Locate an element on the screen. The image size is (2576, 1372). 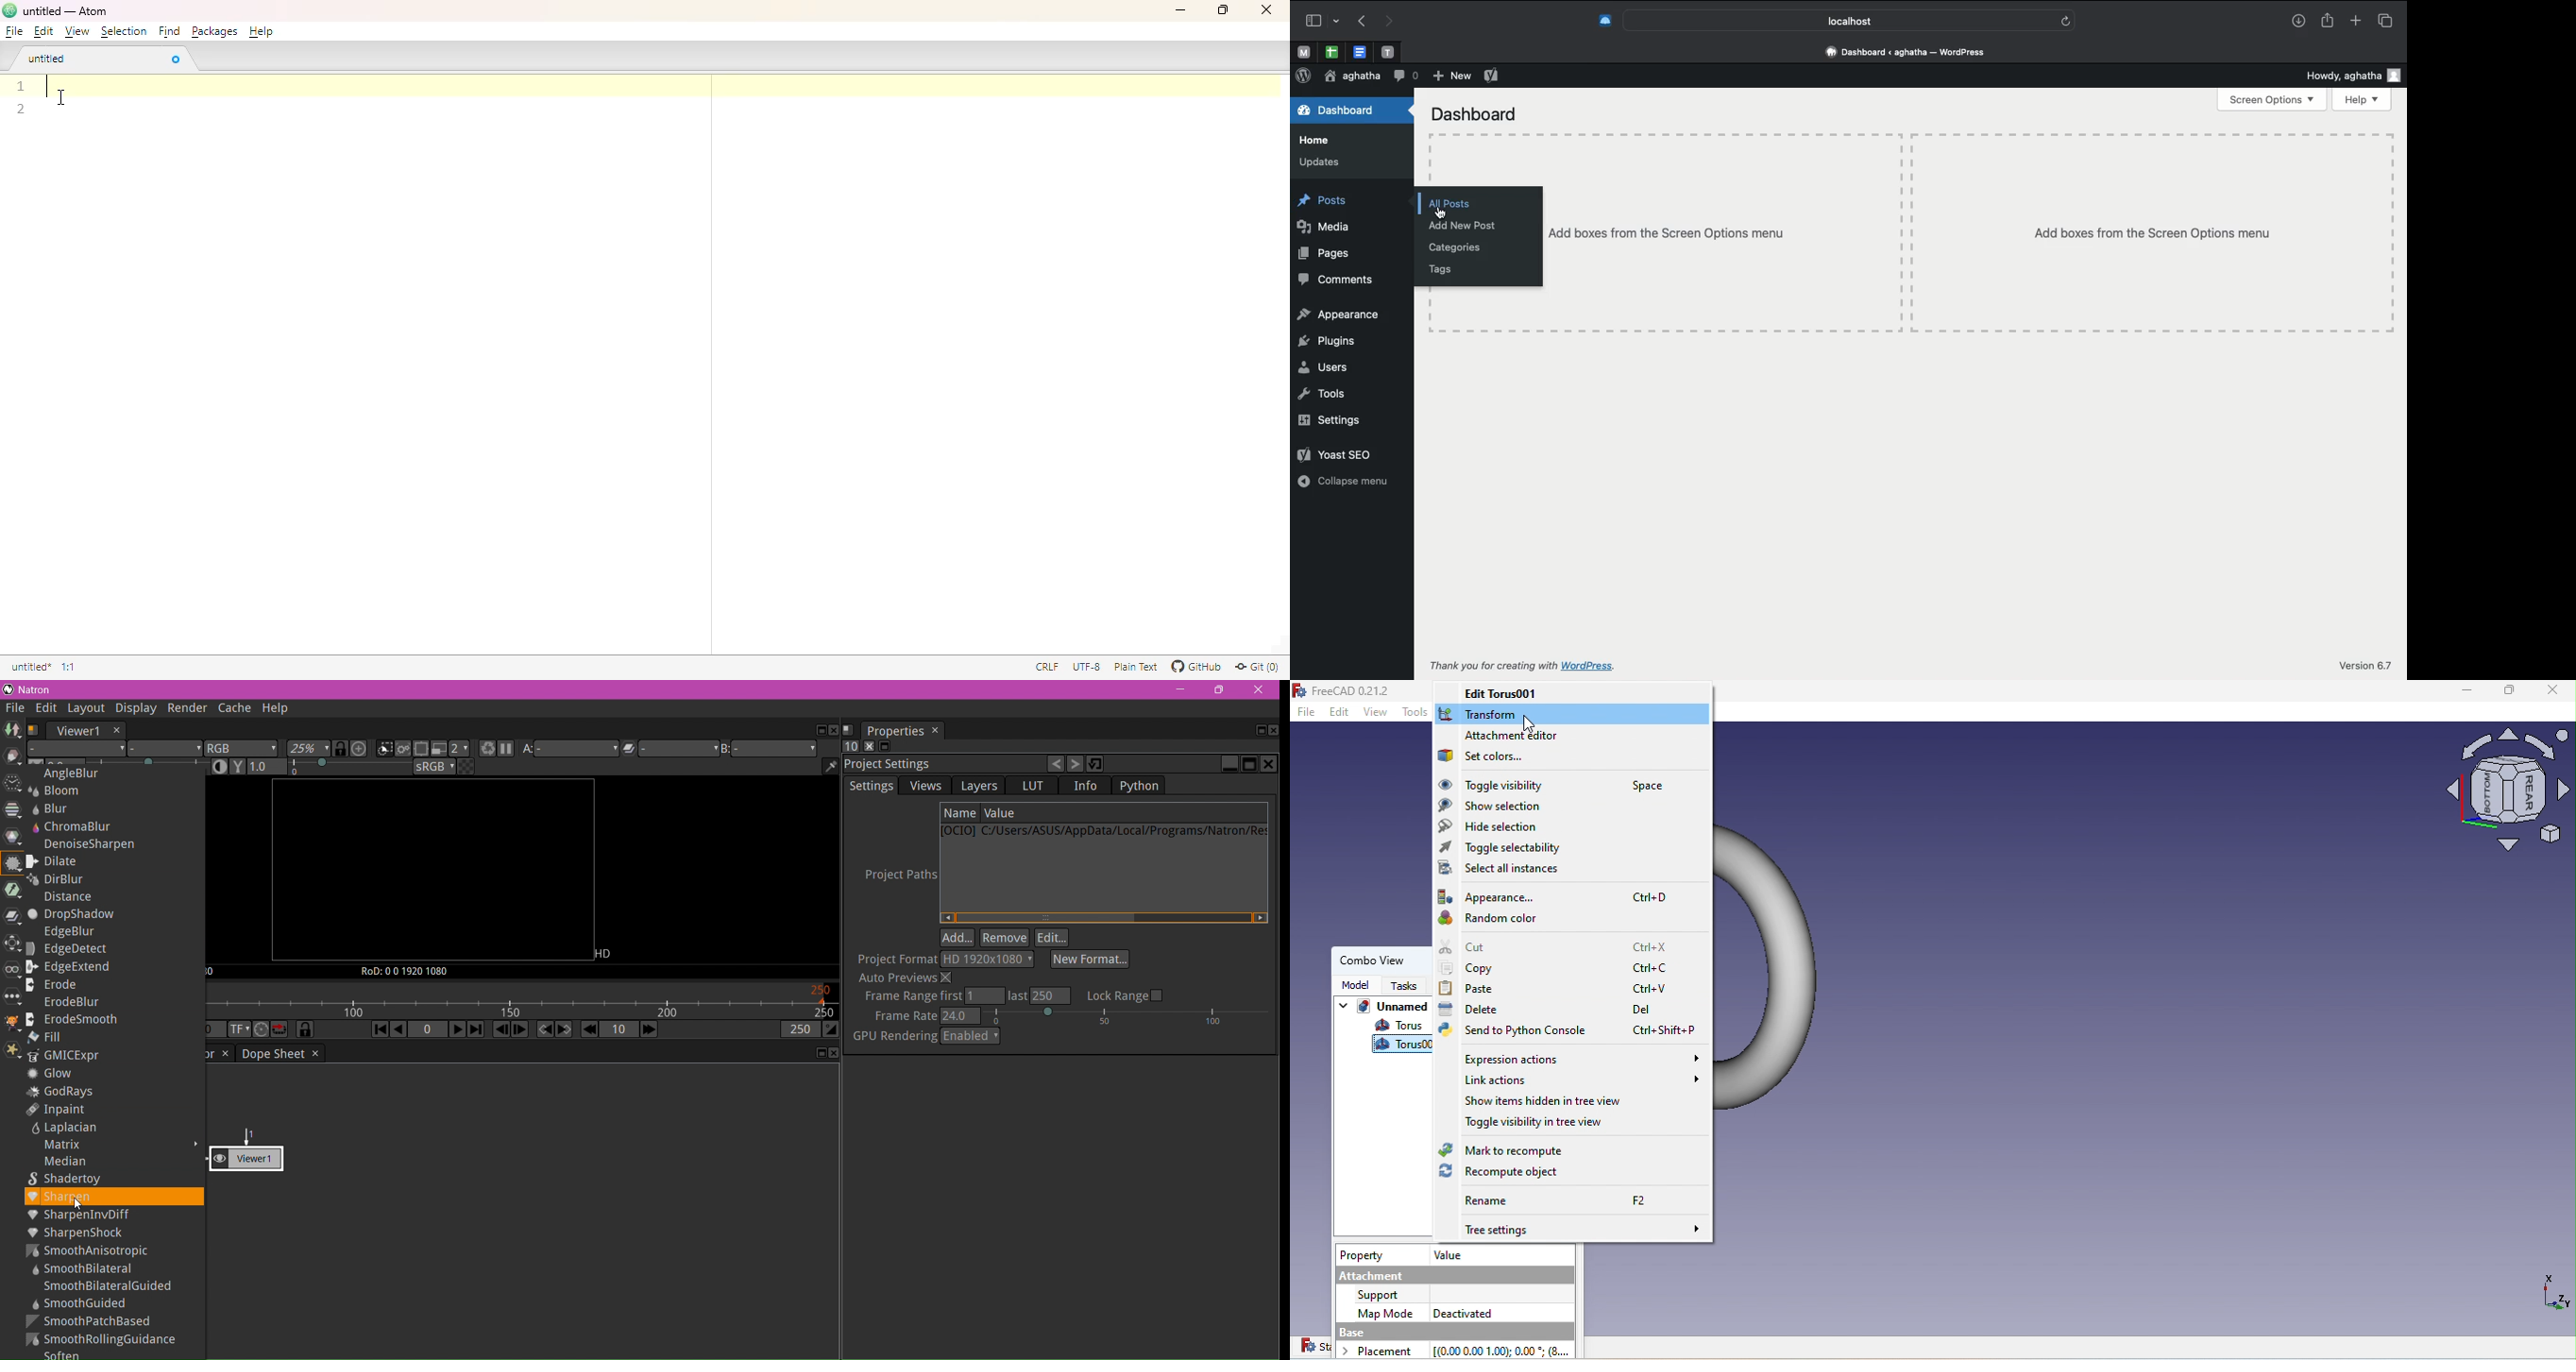
Categories is located at coordinates (1457, 247).